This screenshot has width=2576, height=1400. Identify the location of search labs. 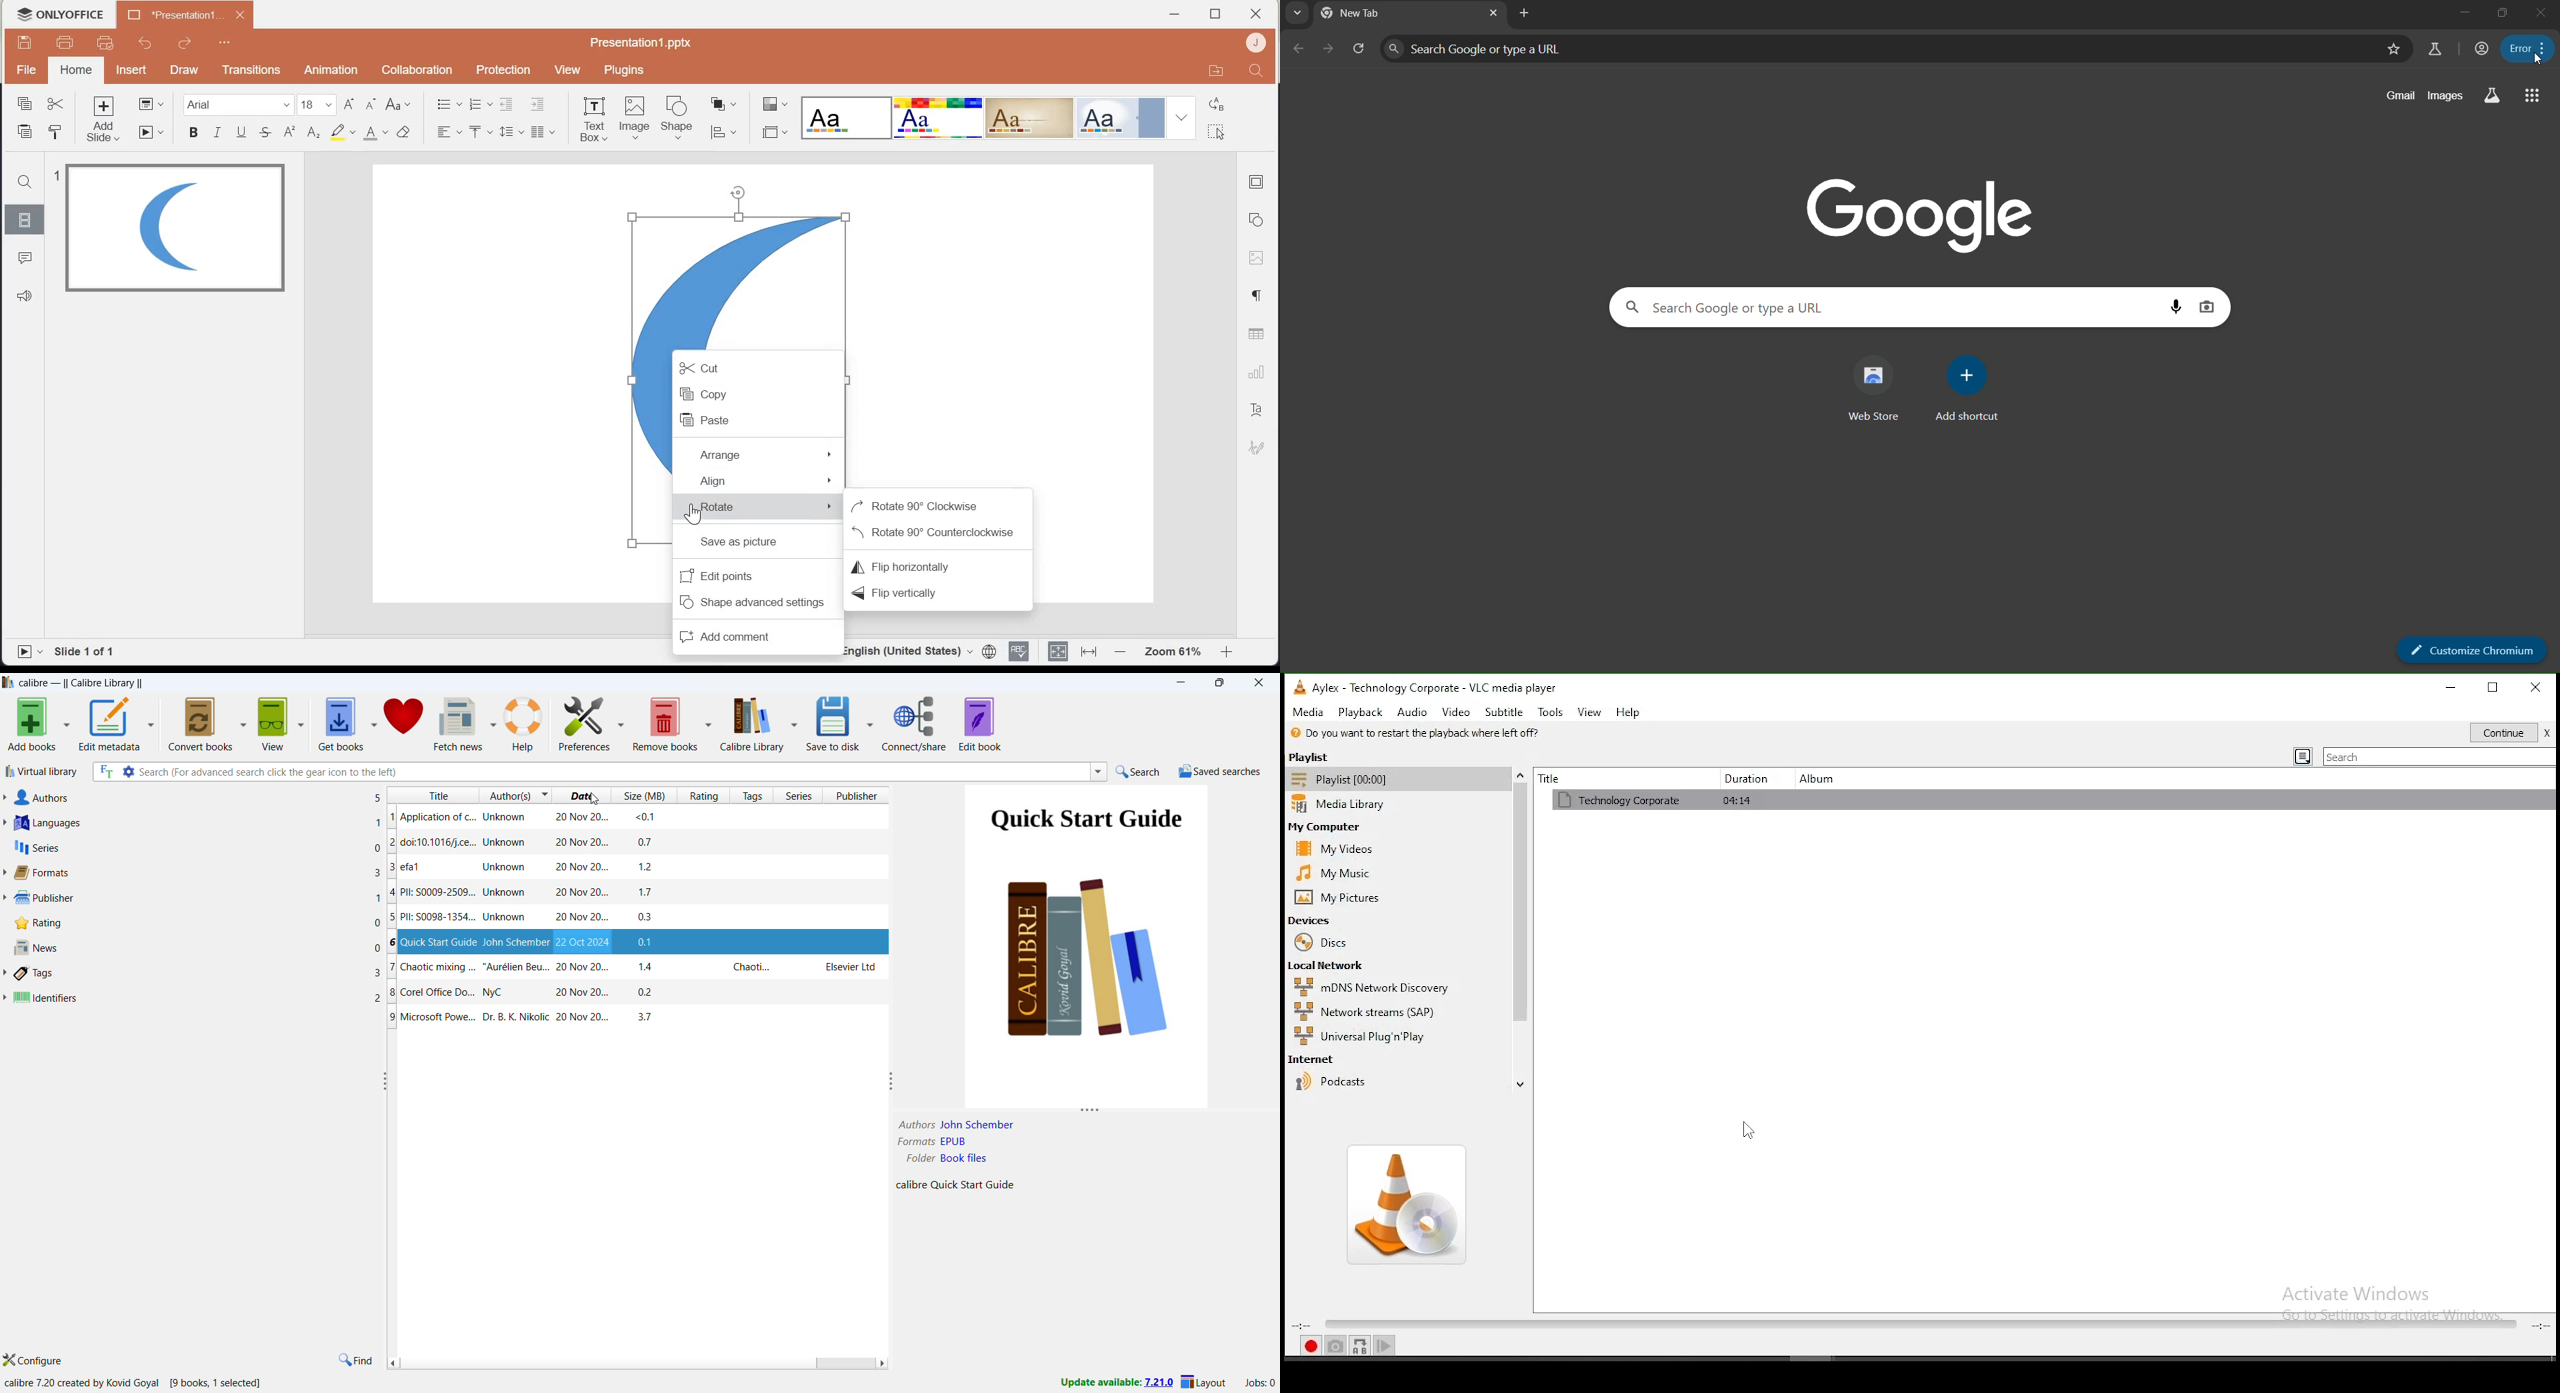
(2492, 96).